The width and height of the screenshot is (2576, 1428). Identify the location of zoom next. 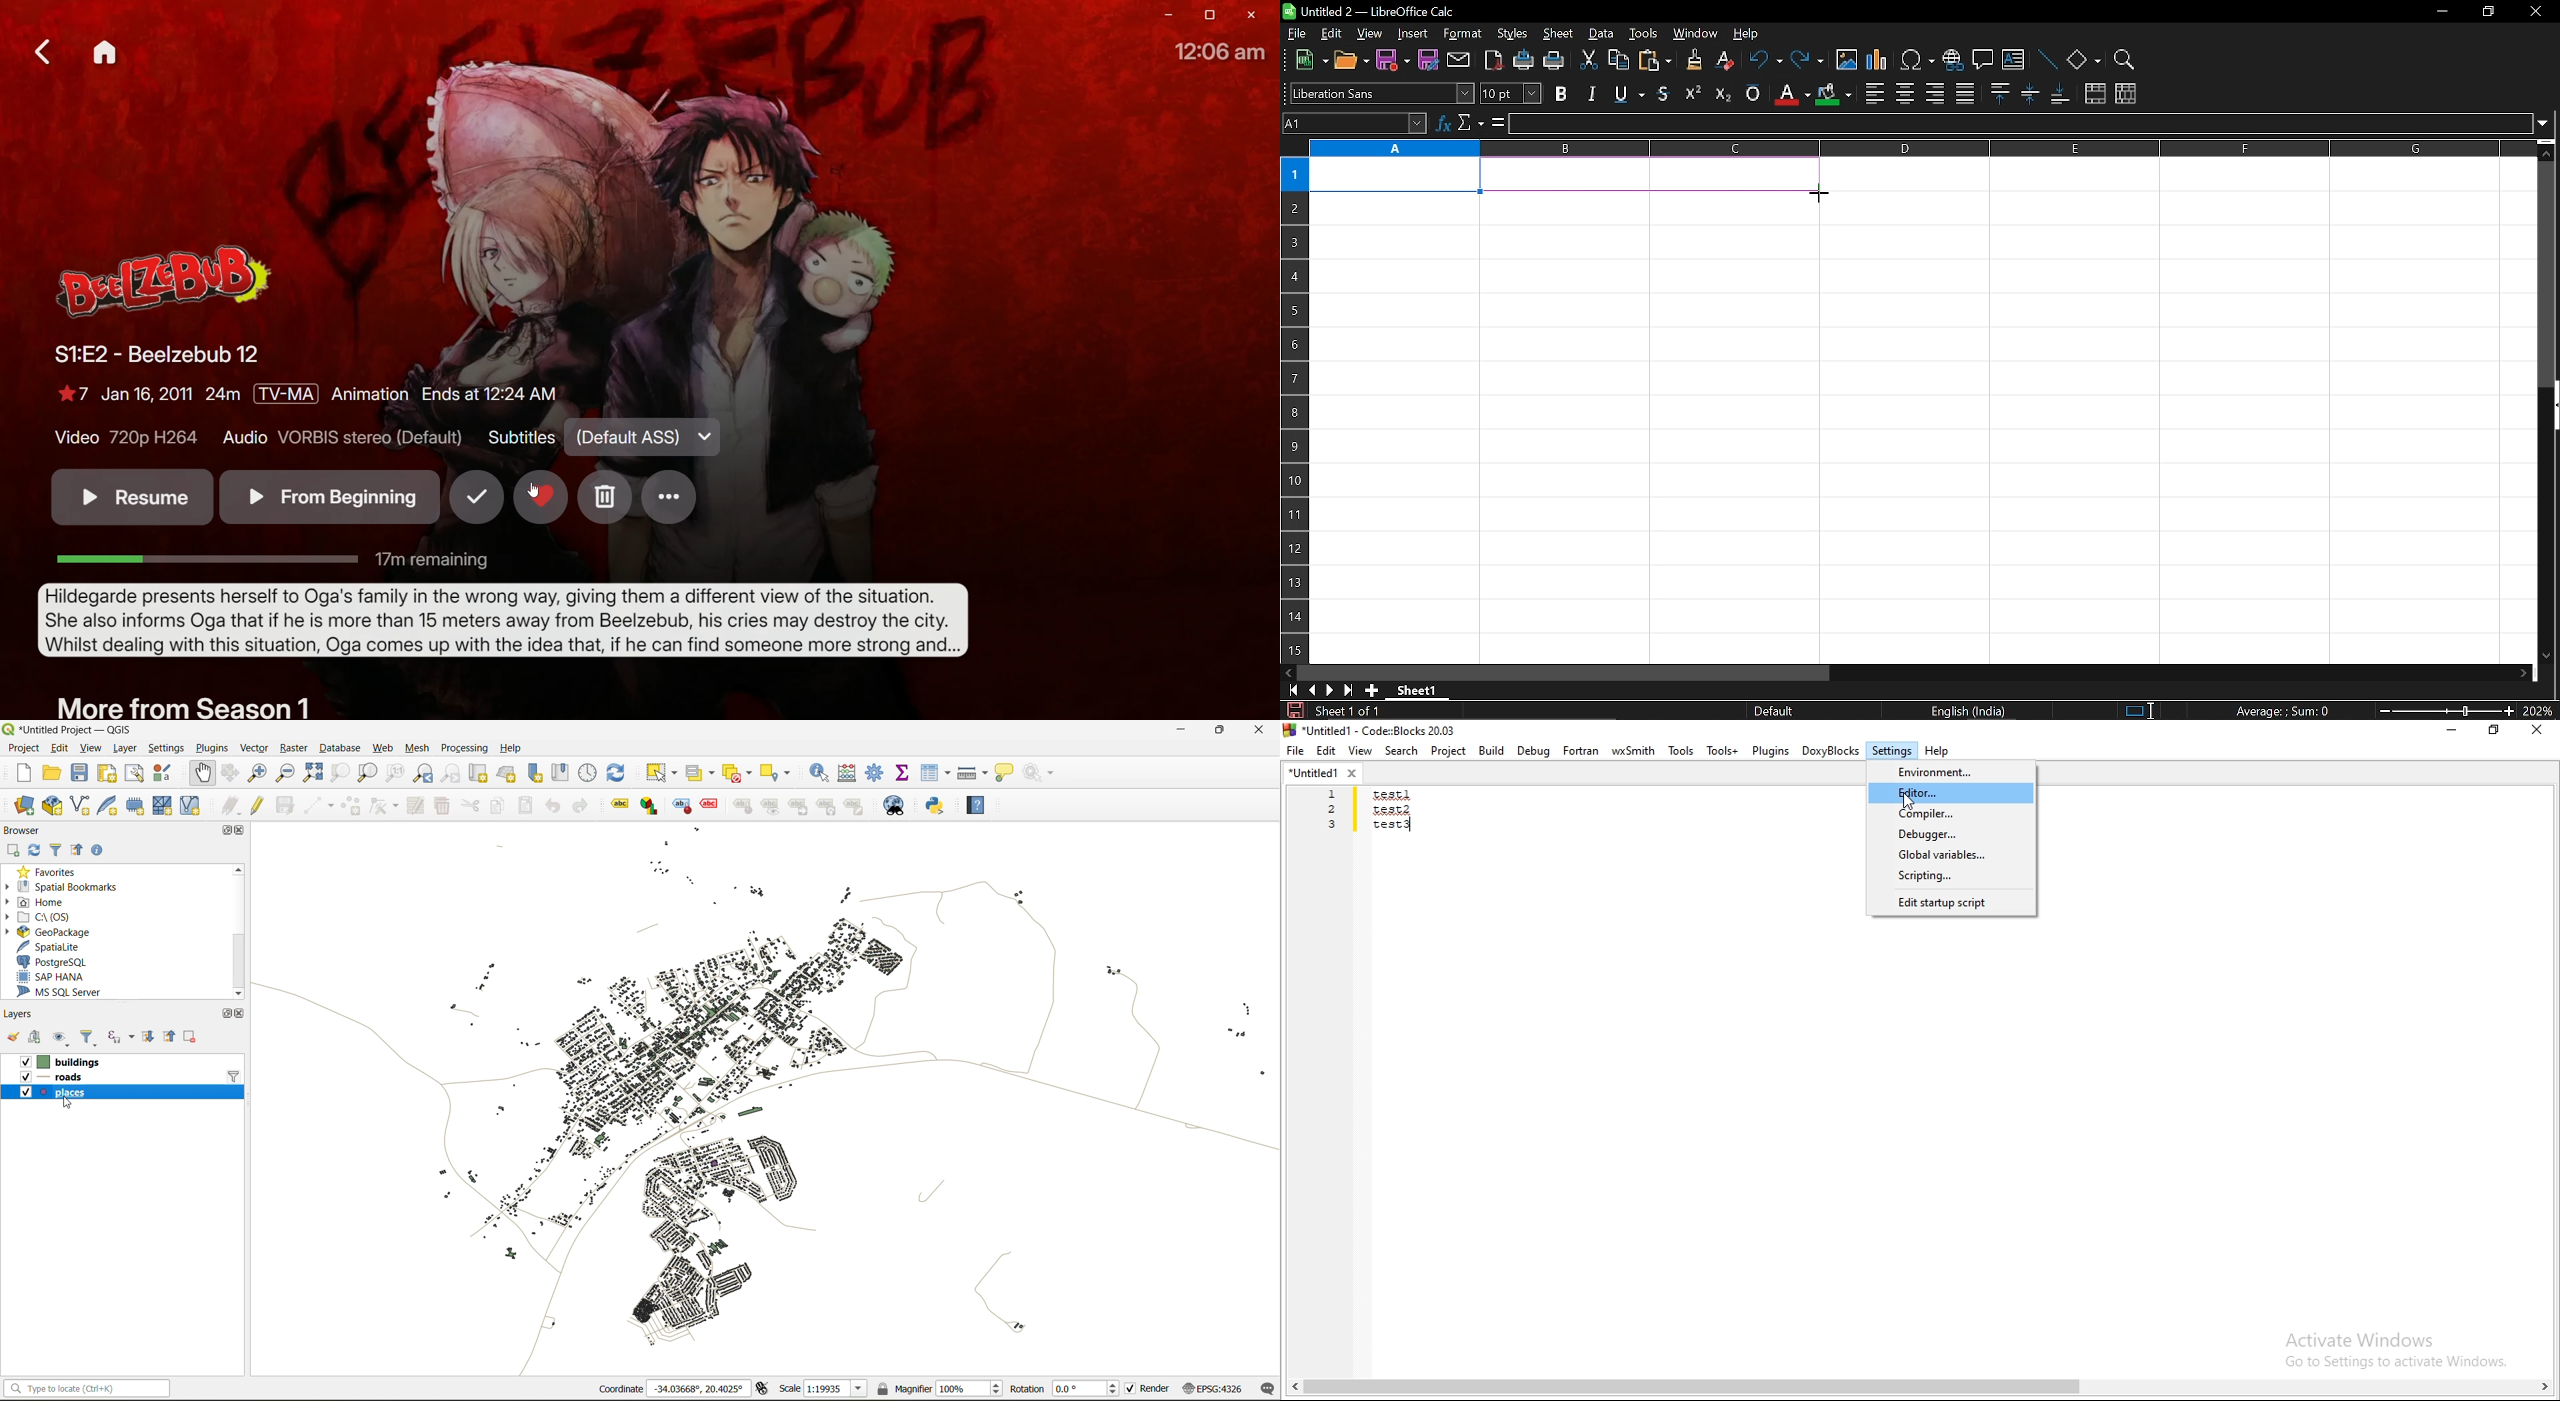
(449, 773).